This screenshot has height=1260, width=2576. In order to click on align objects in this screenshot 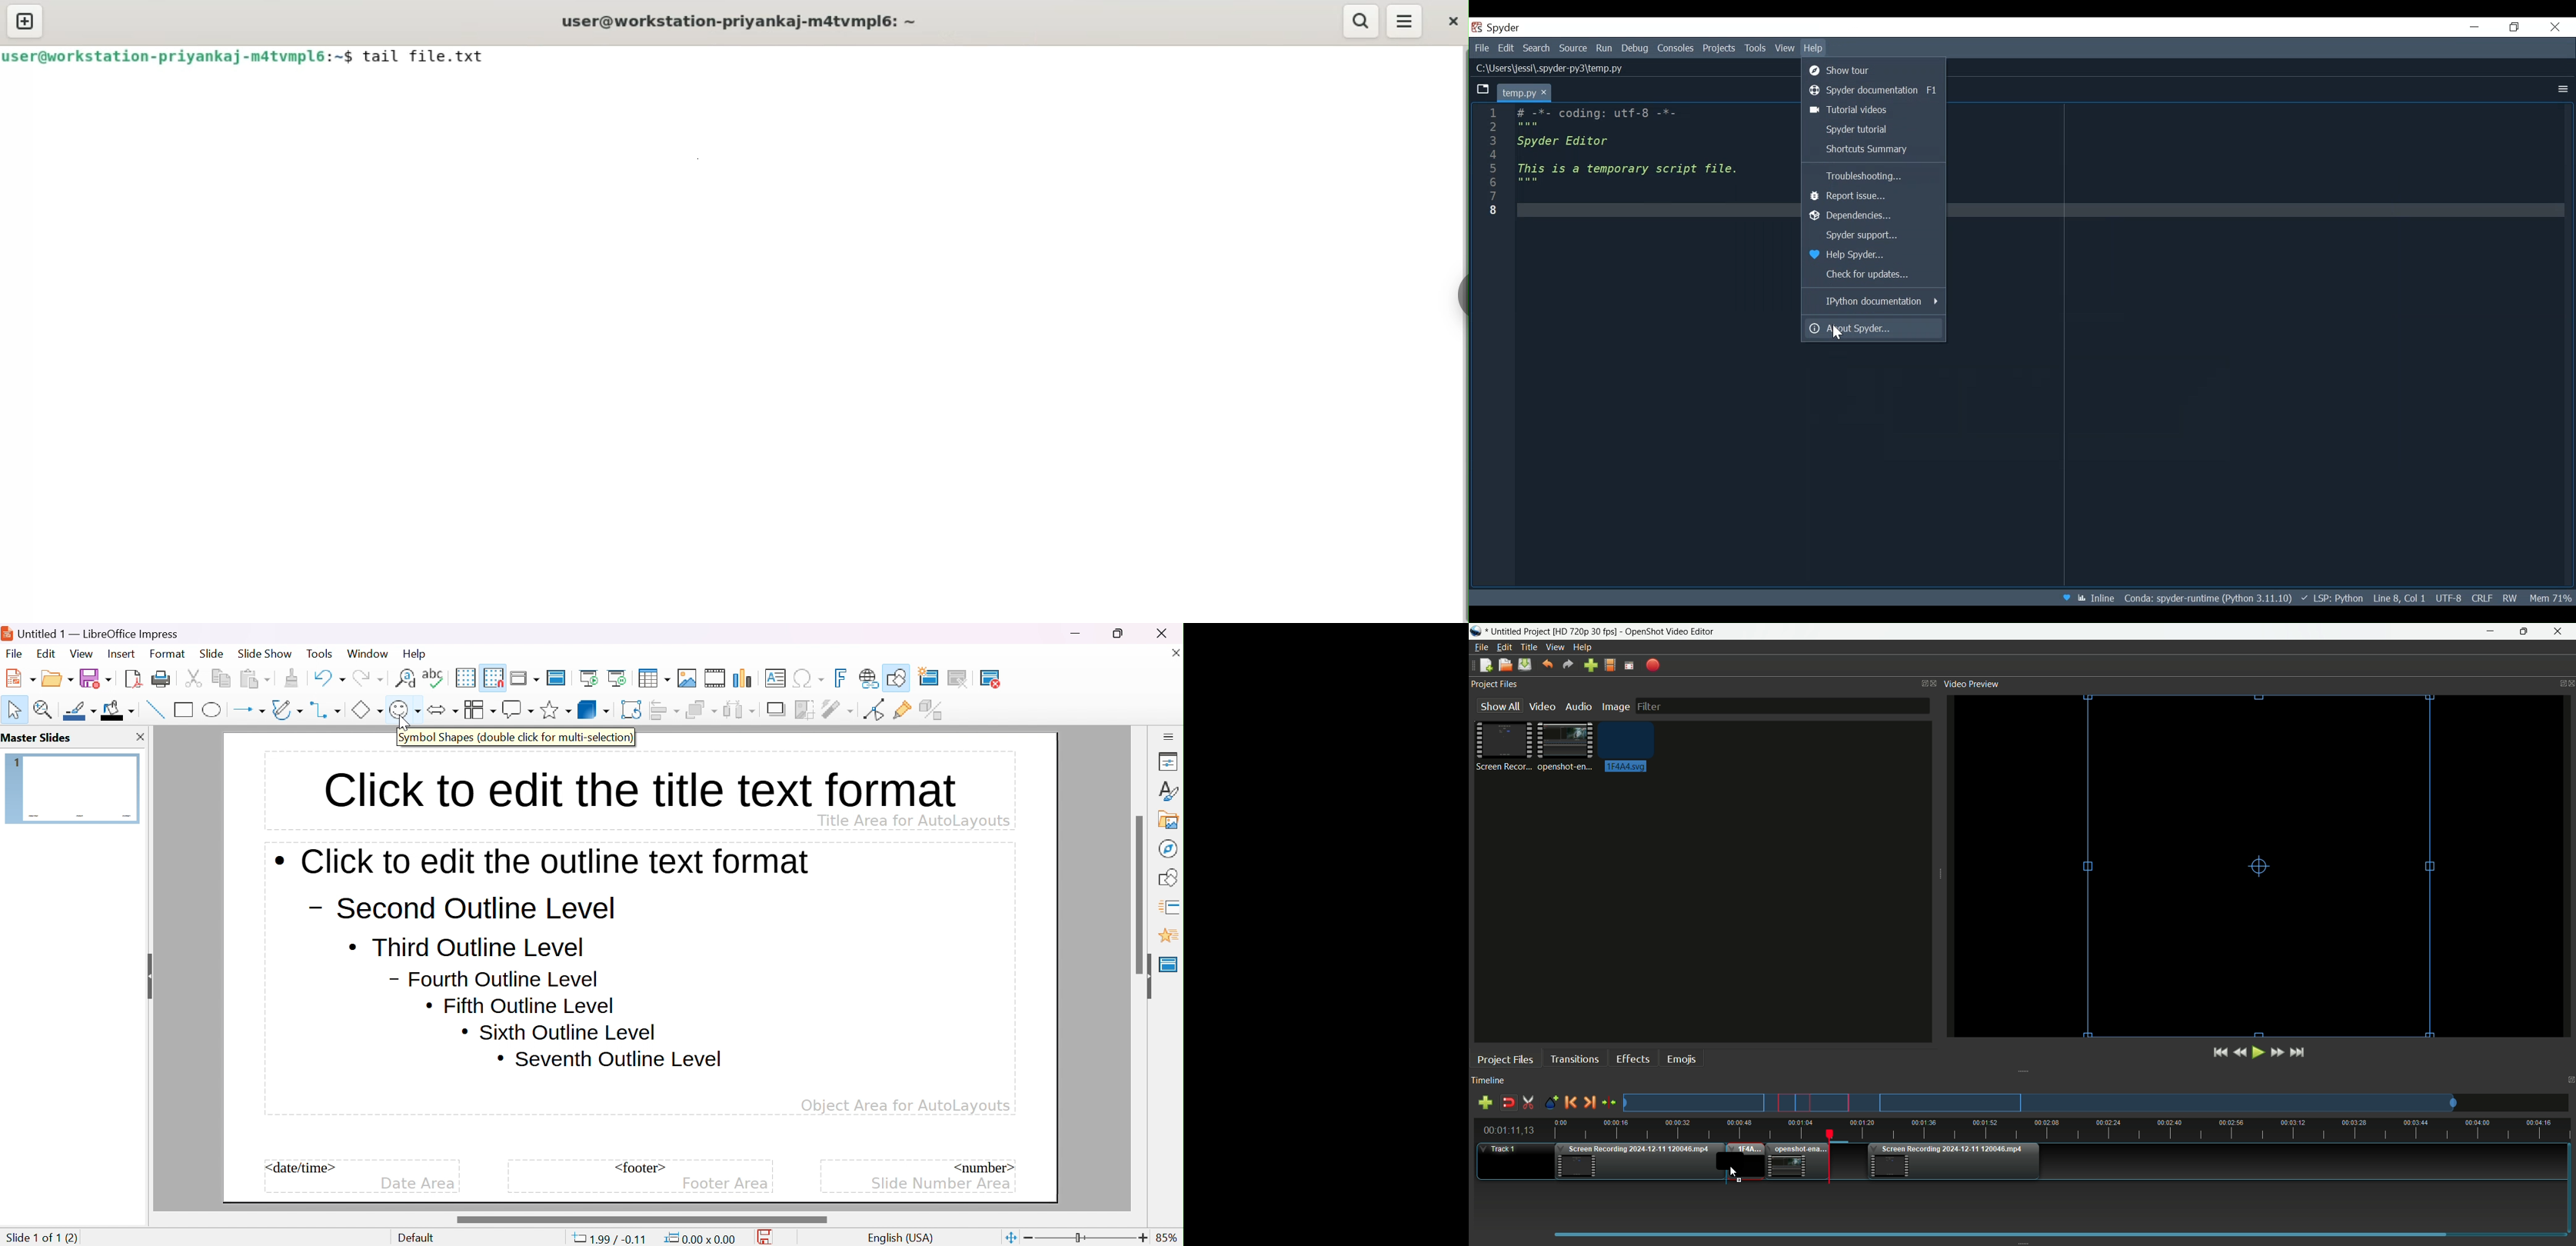, I will do `click(666, 710)`.